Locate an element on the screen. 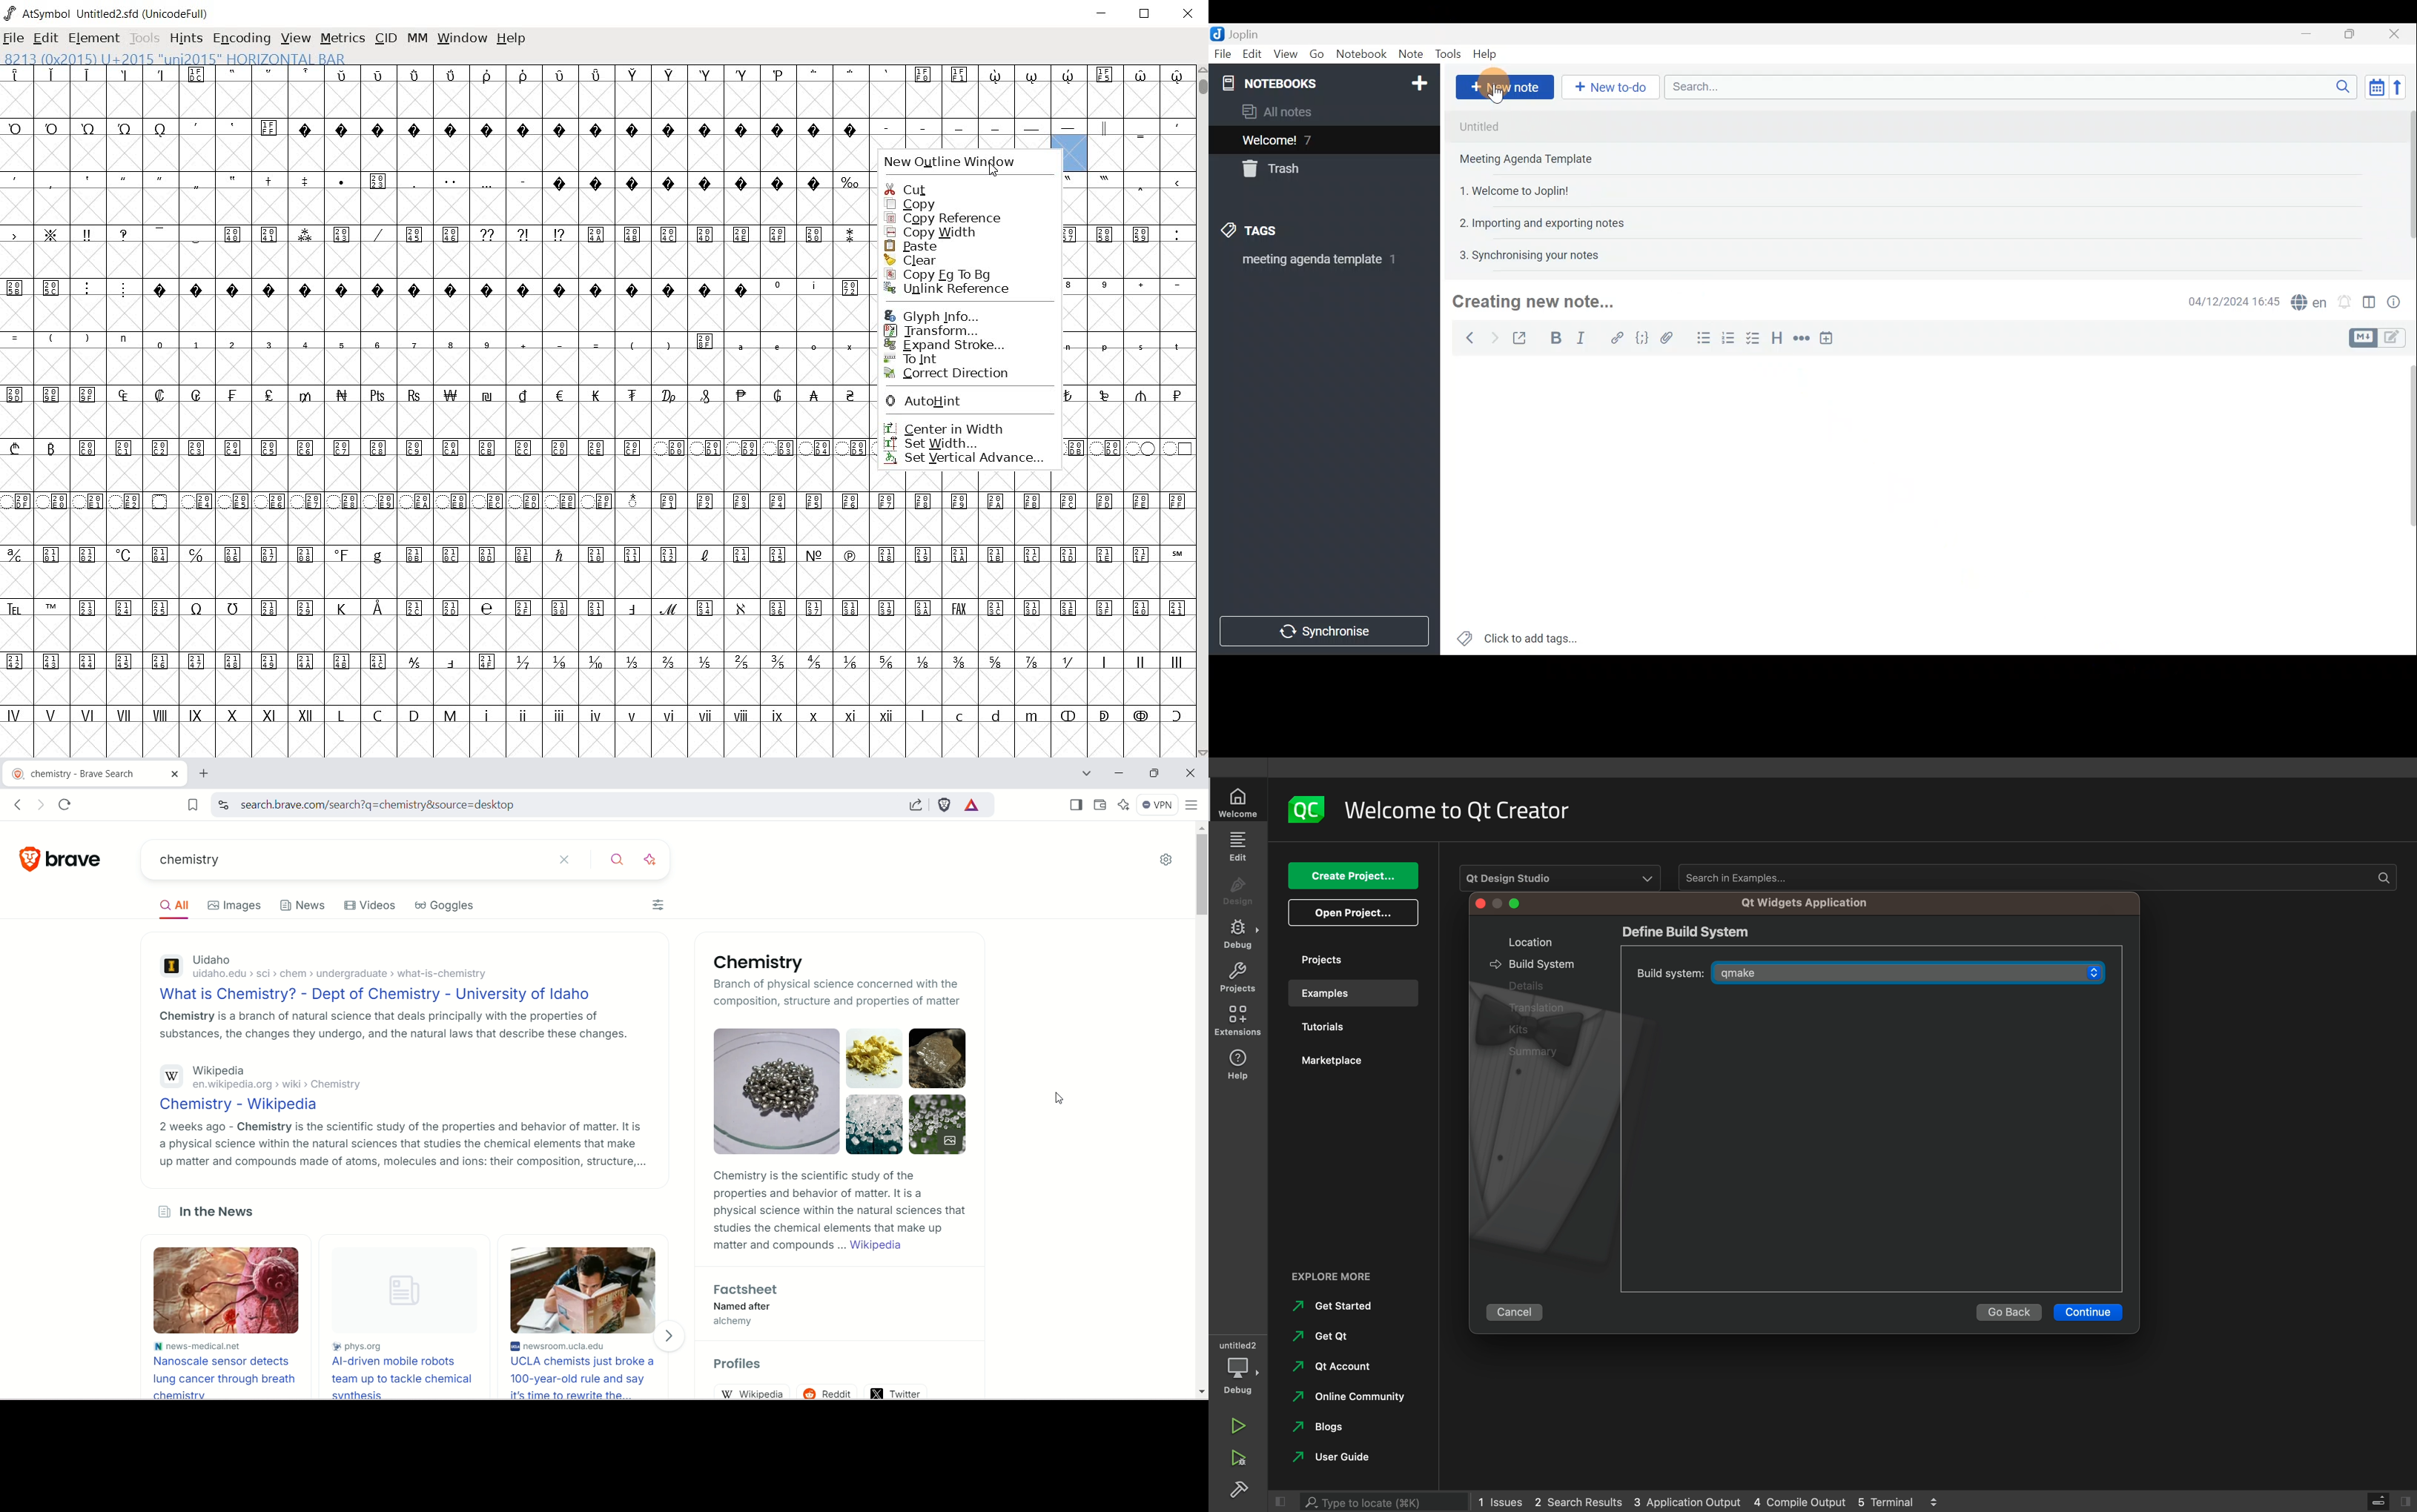  Insert time is located at coordinates (1830, 338).